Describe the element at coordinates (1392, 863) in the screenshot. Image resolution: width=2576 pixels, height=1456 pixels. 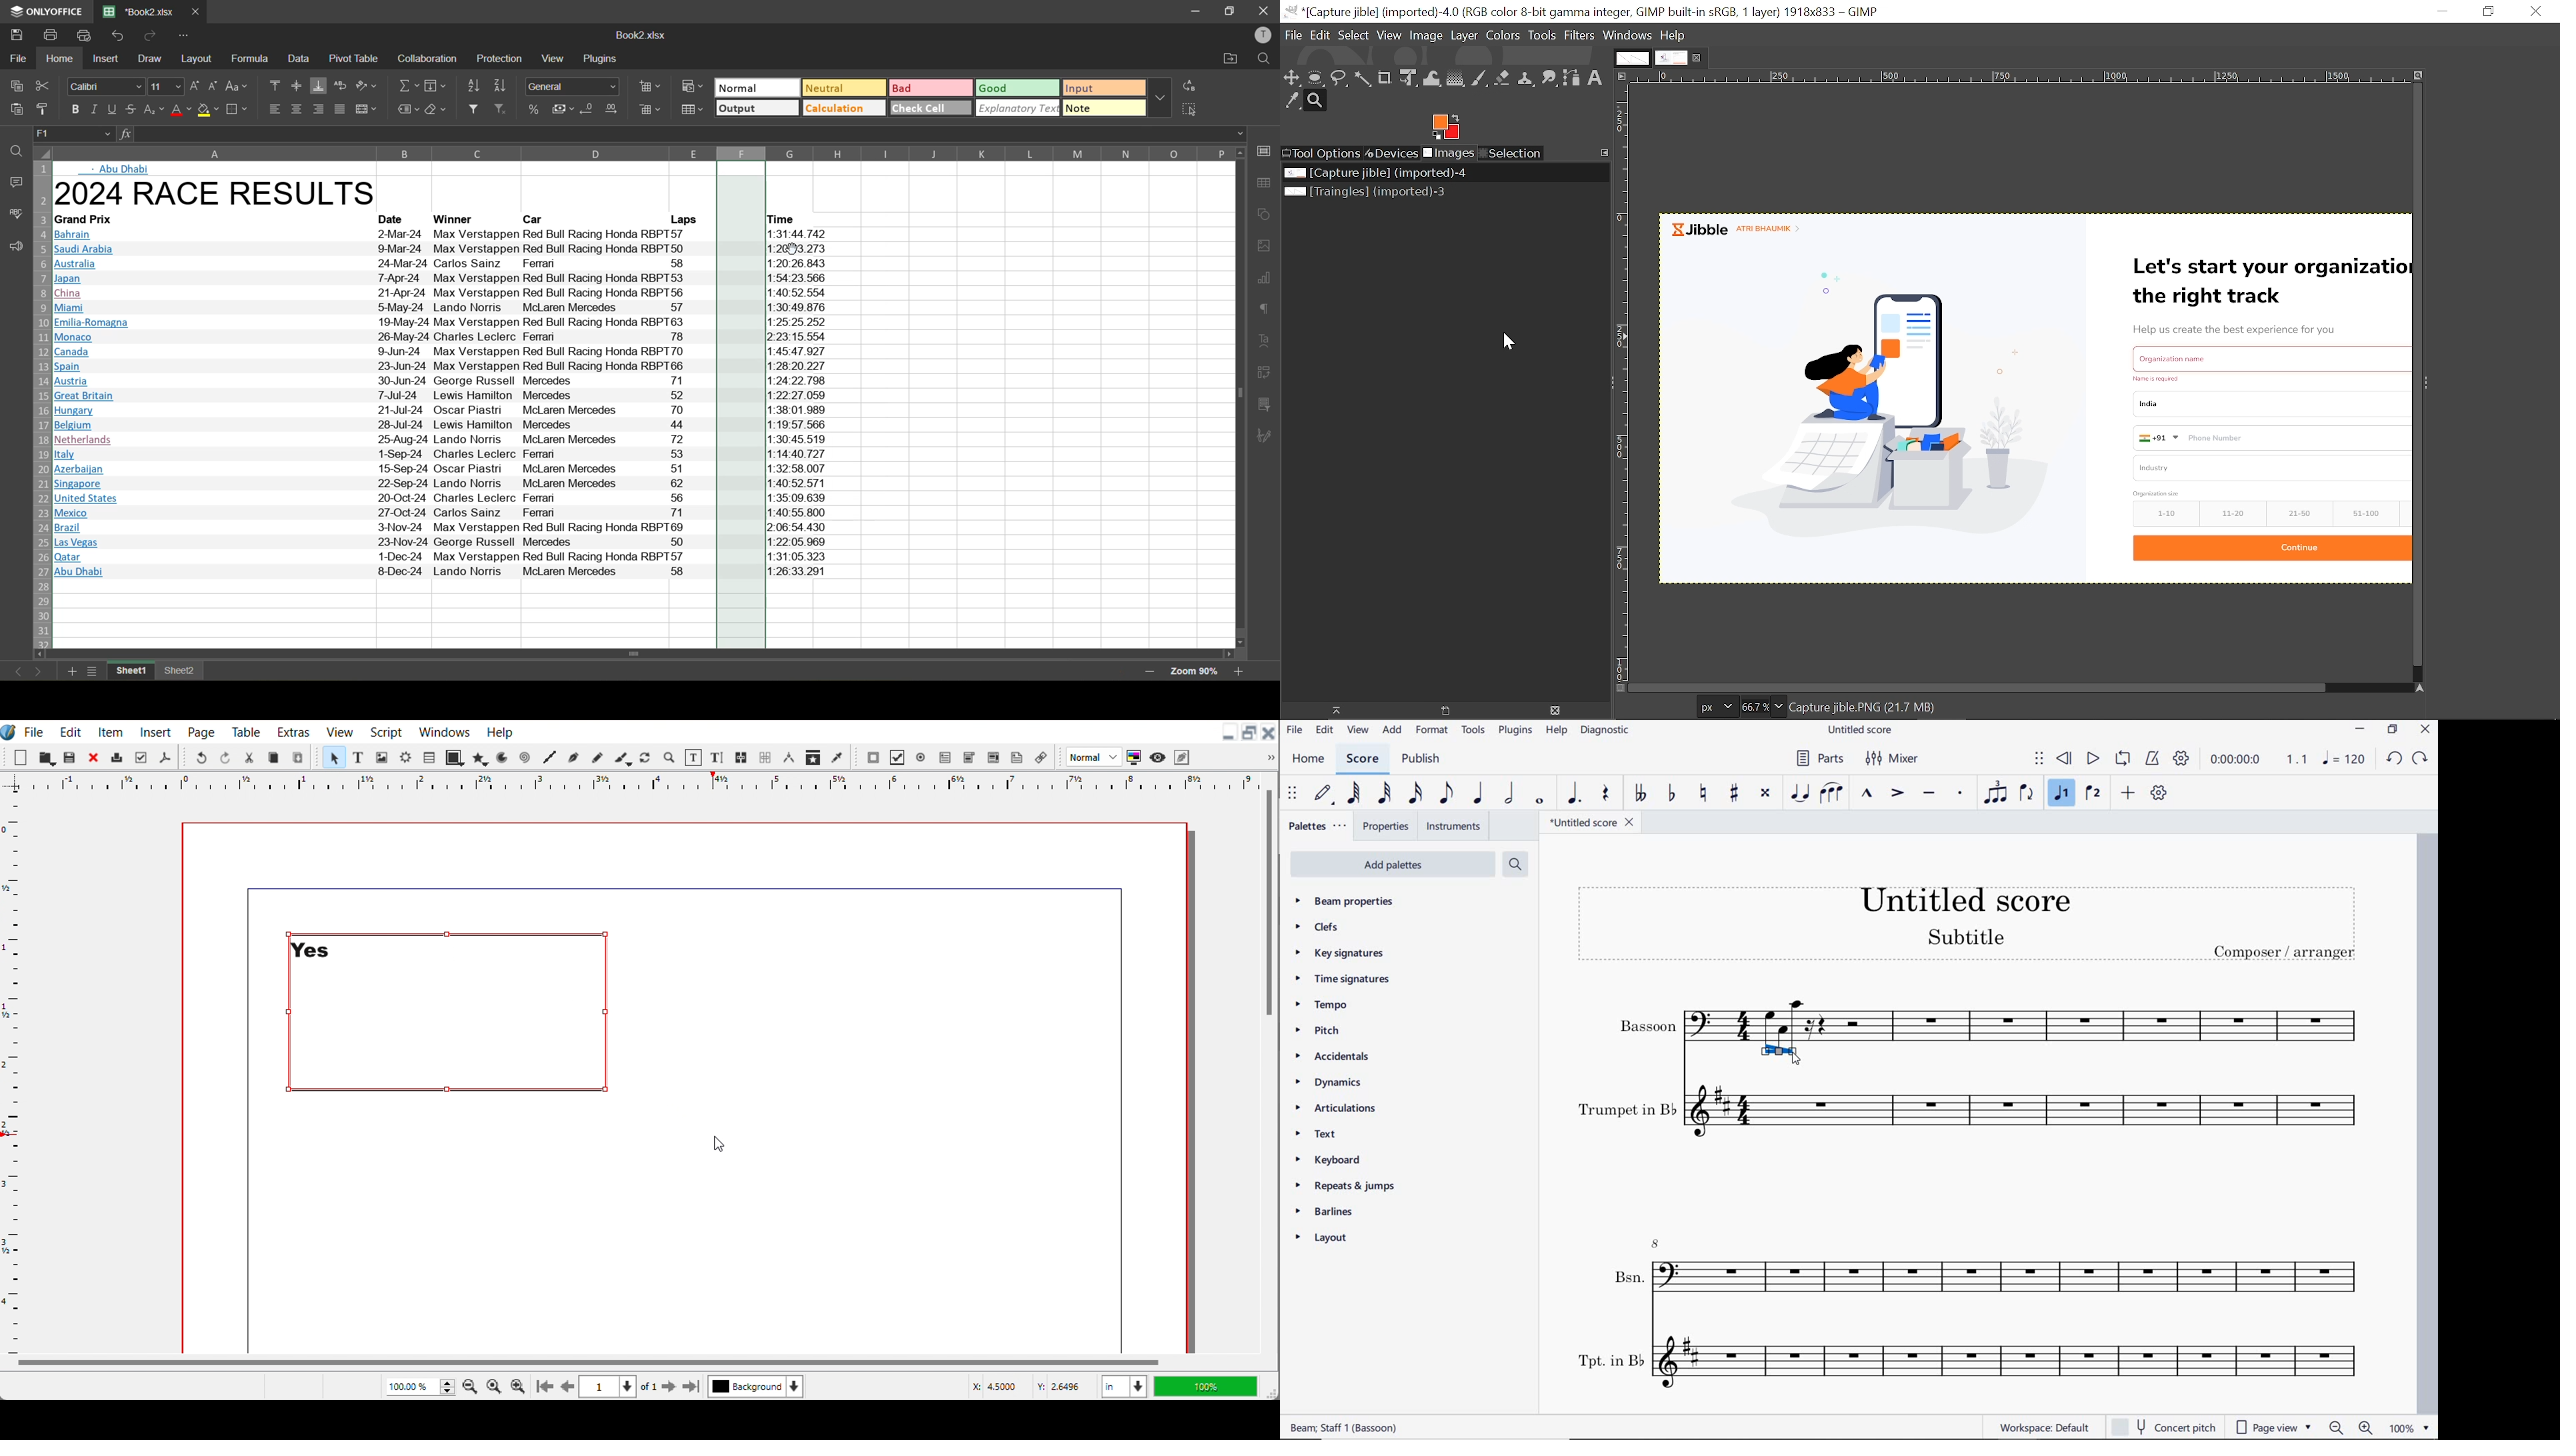
I see `Add Palettes` at that location.